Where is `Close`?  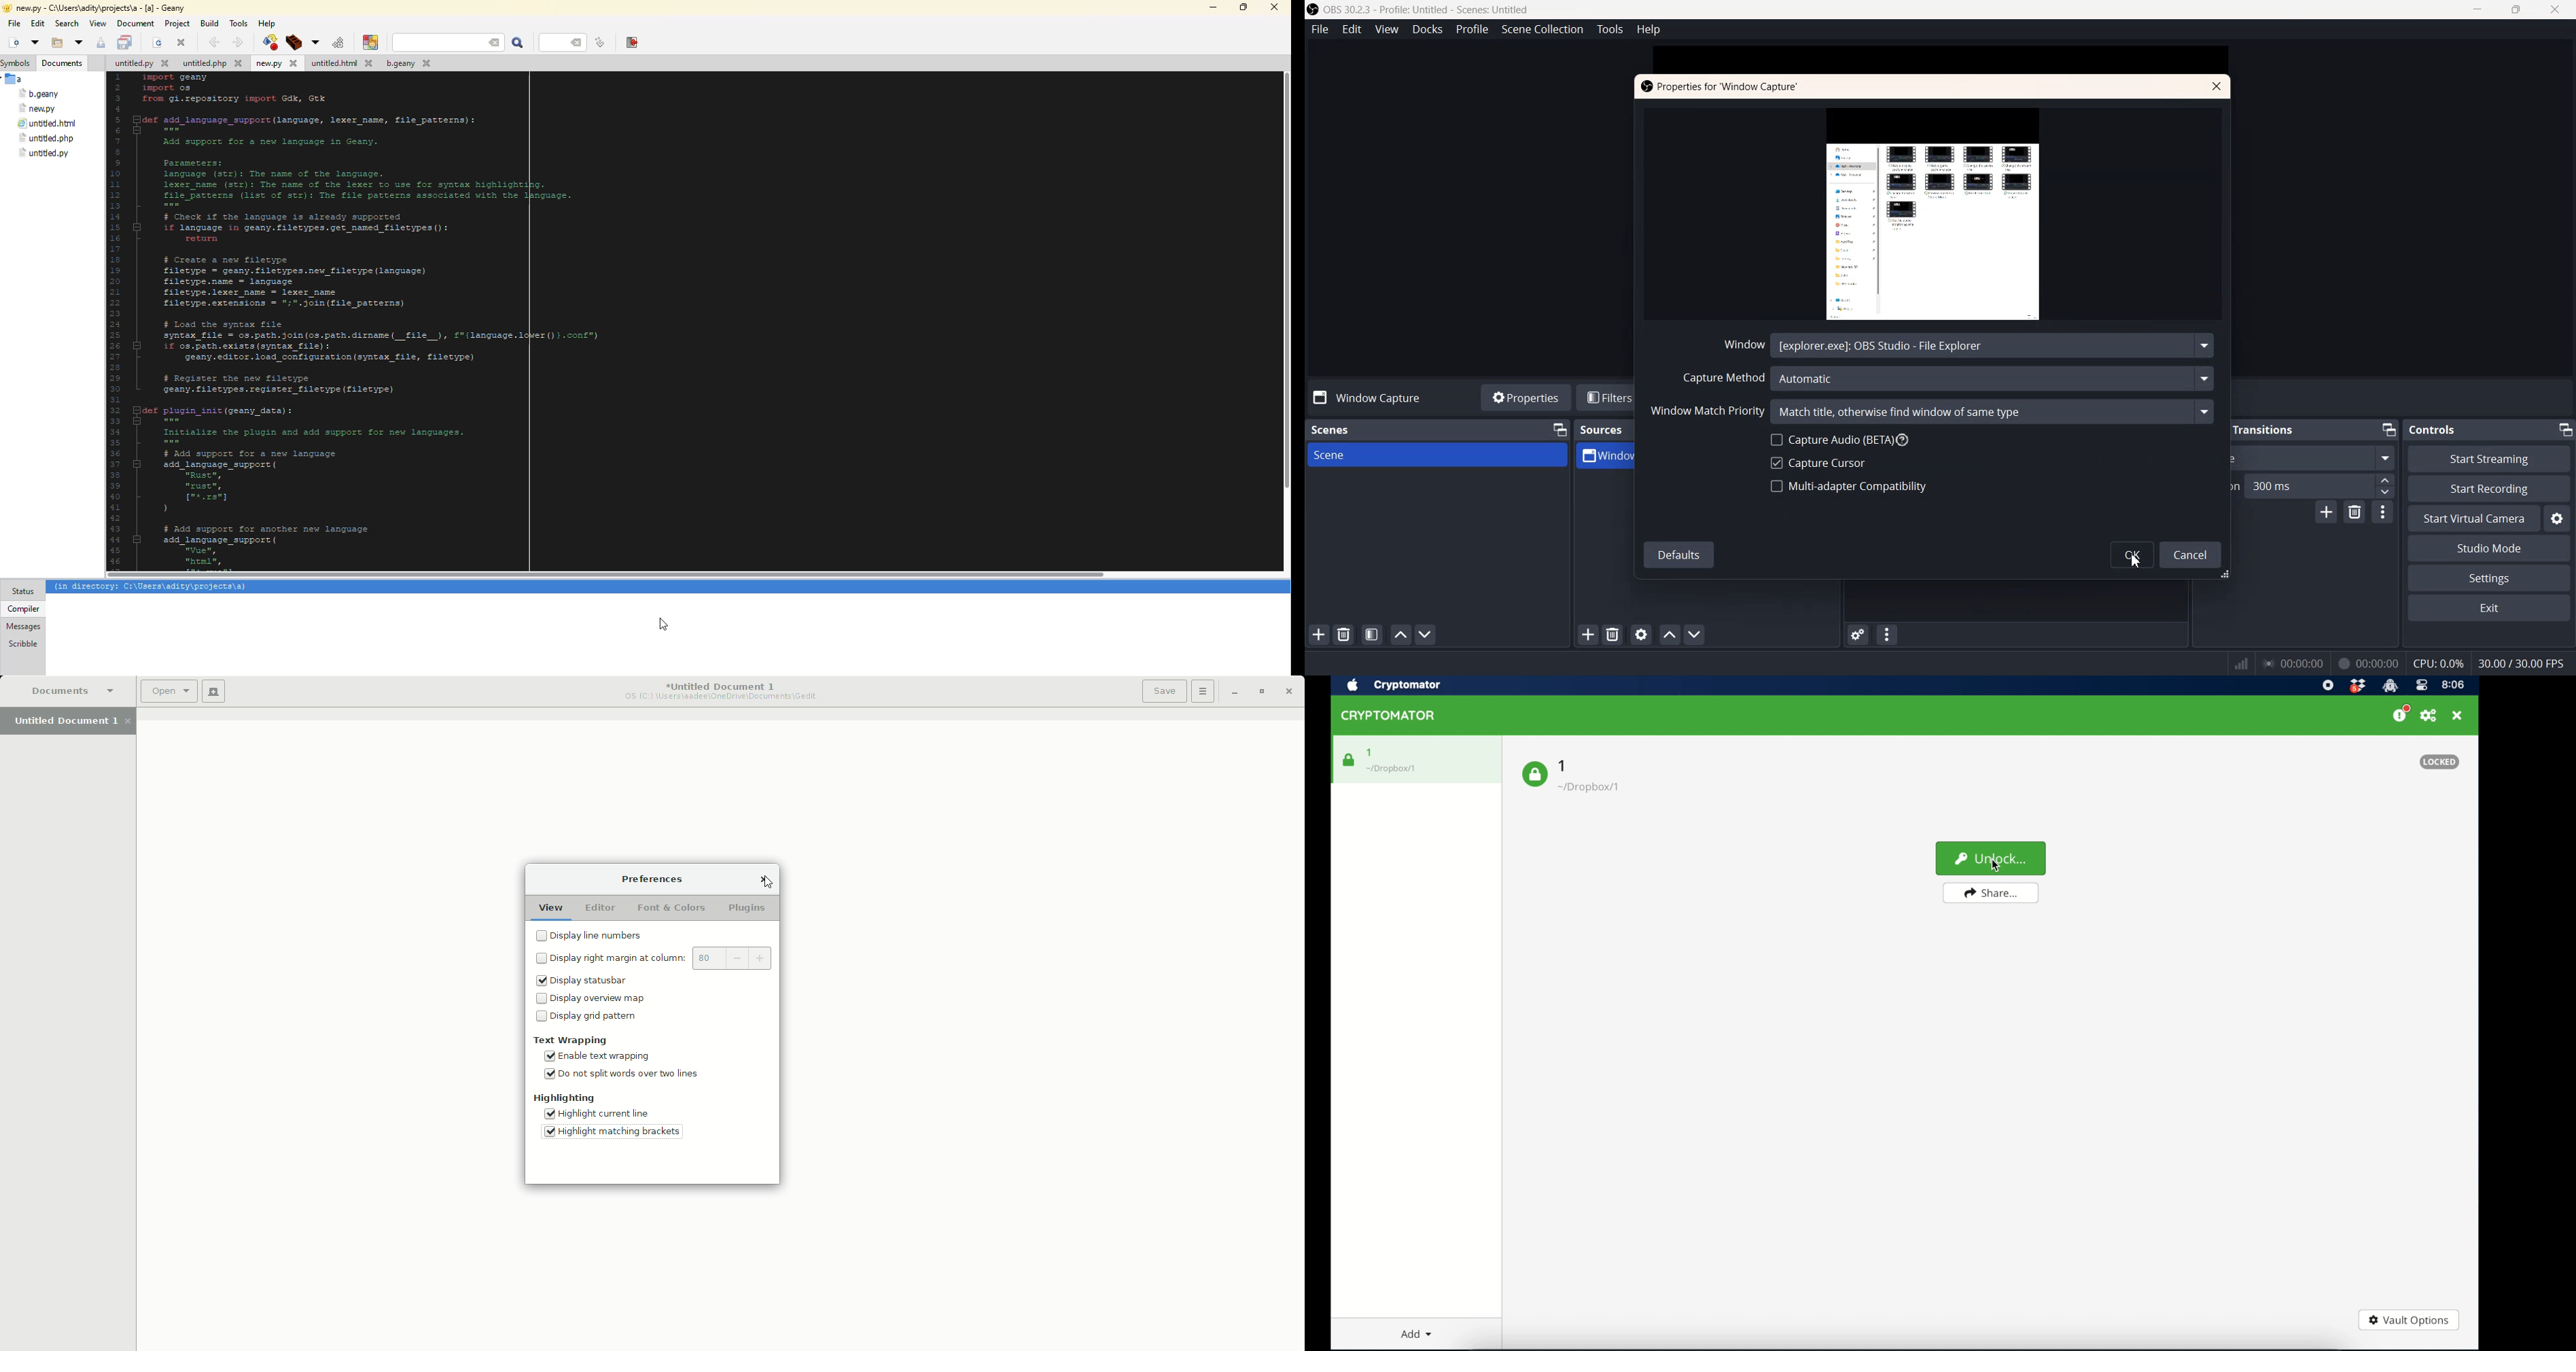
Close is located at coordinates (2556, 11).